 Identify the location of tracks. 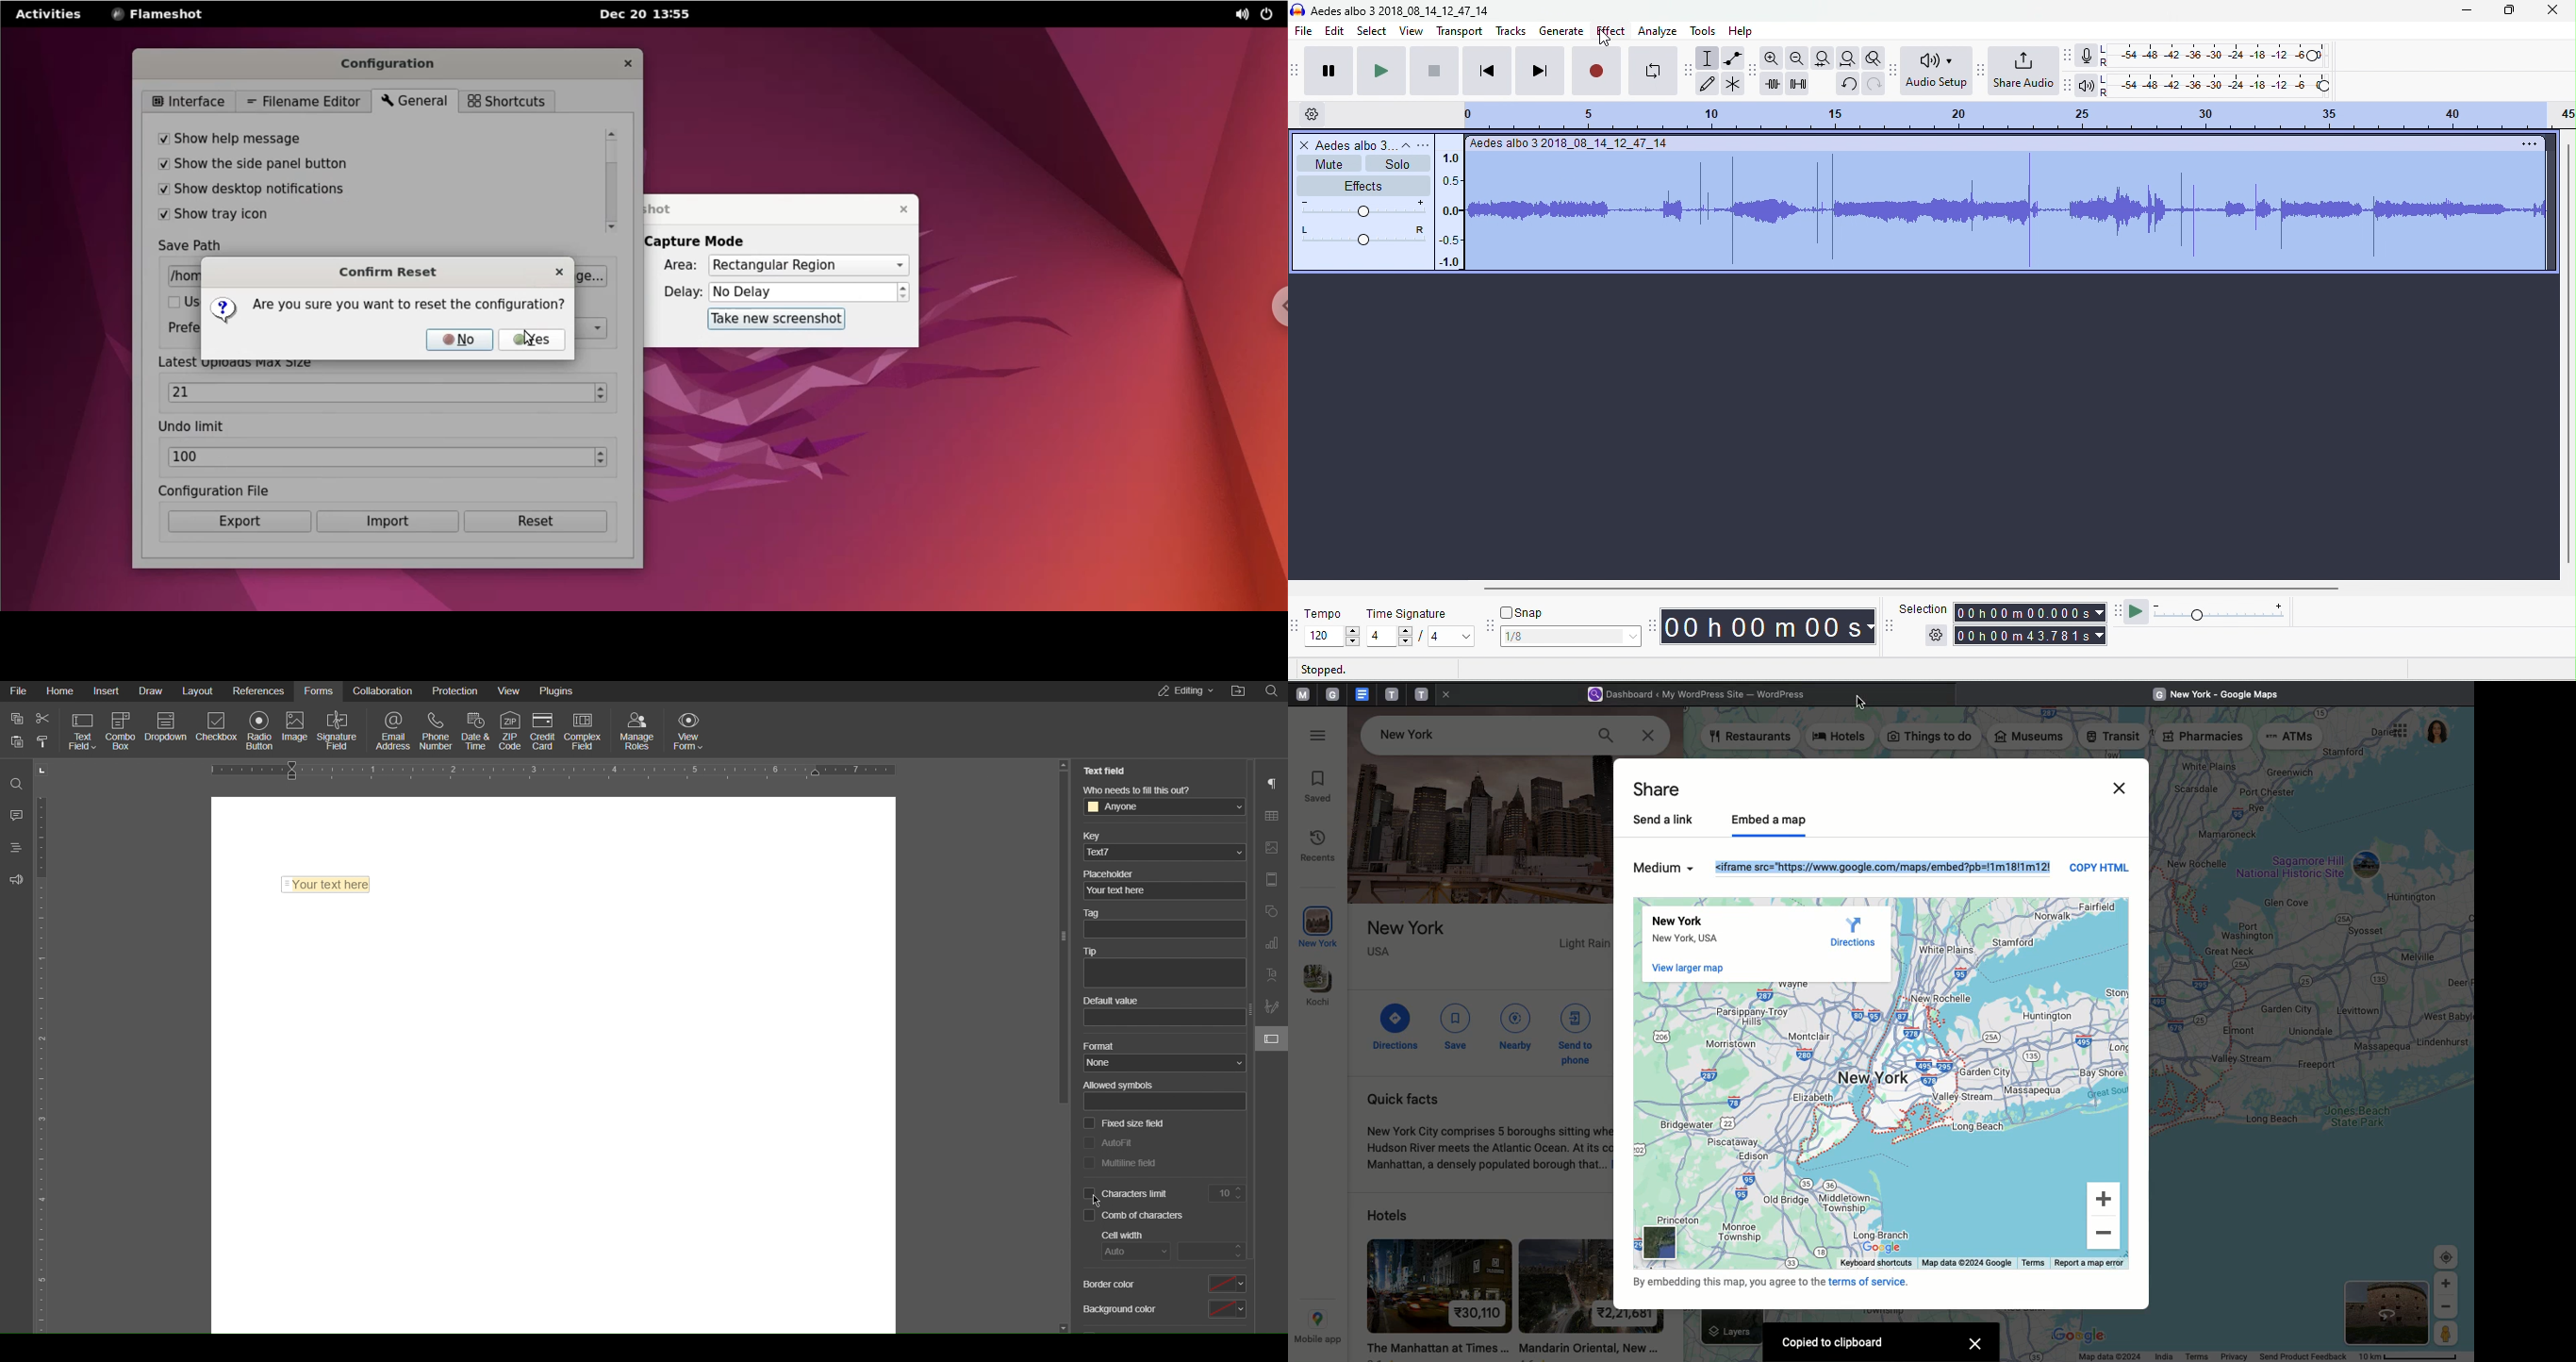
(1511, 32).